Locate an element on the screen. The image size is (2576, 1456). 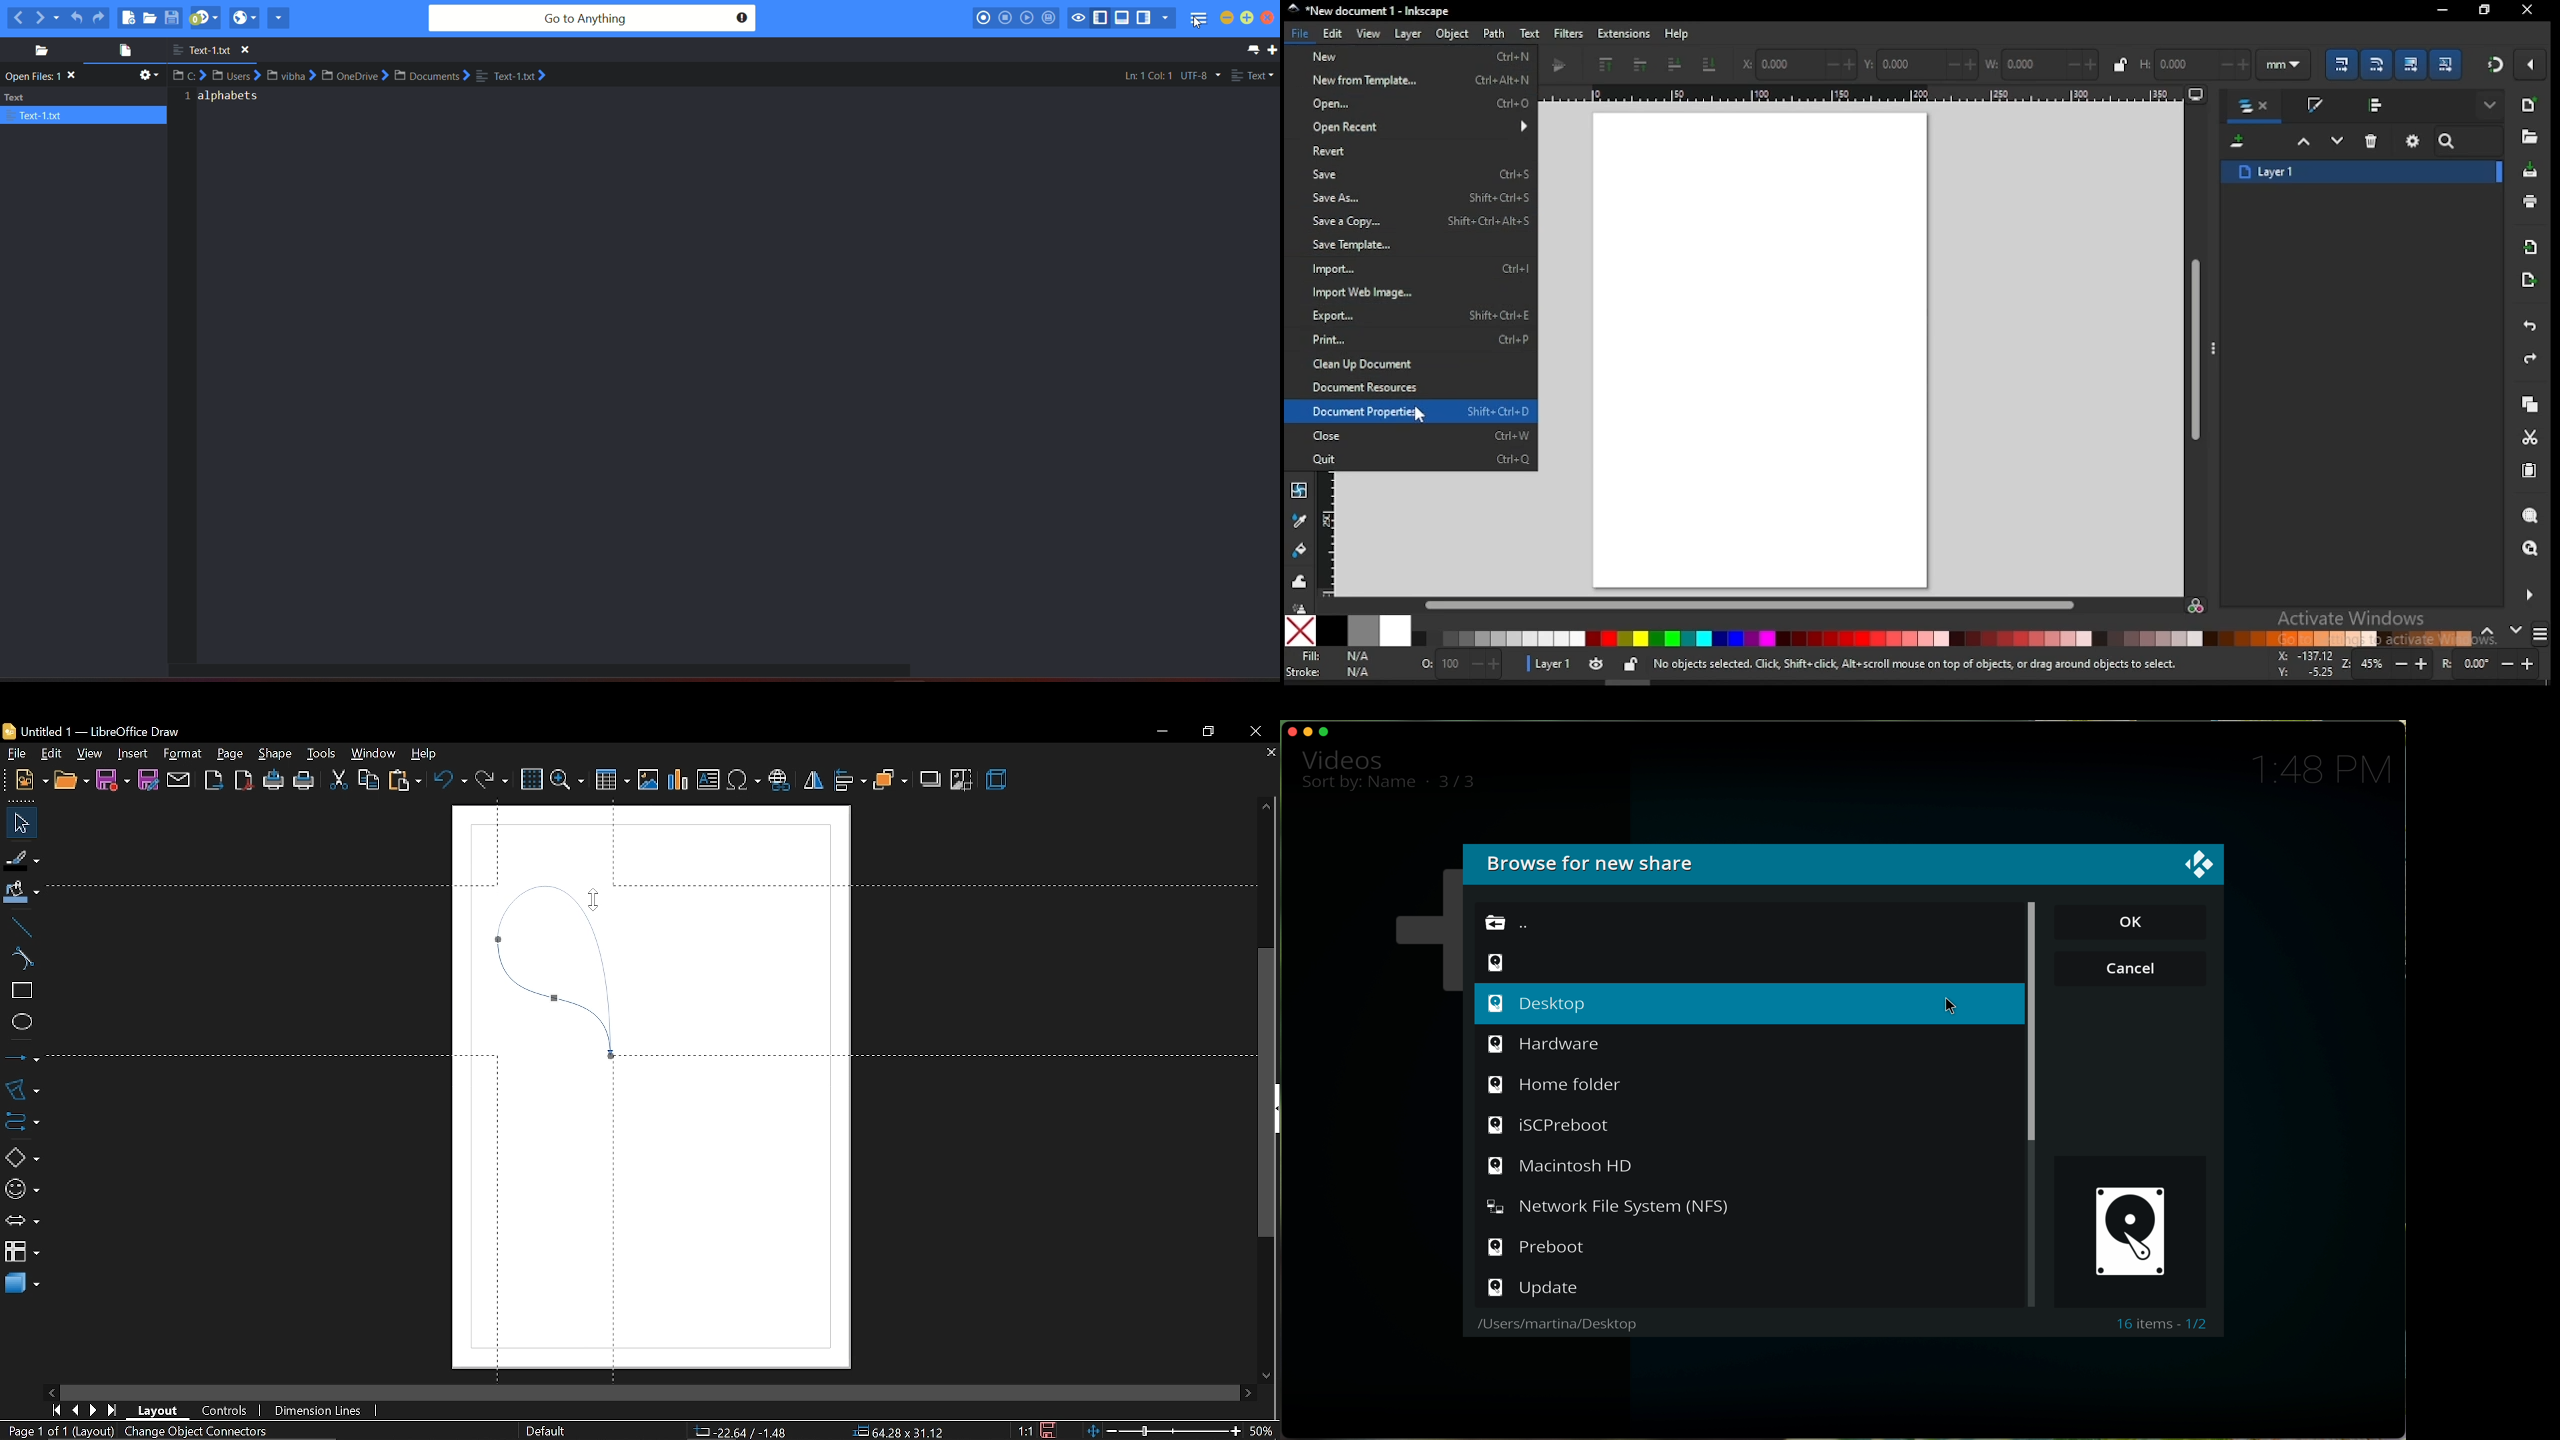
icon and filename is located at coordinates (1370, 11).